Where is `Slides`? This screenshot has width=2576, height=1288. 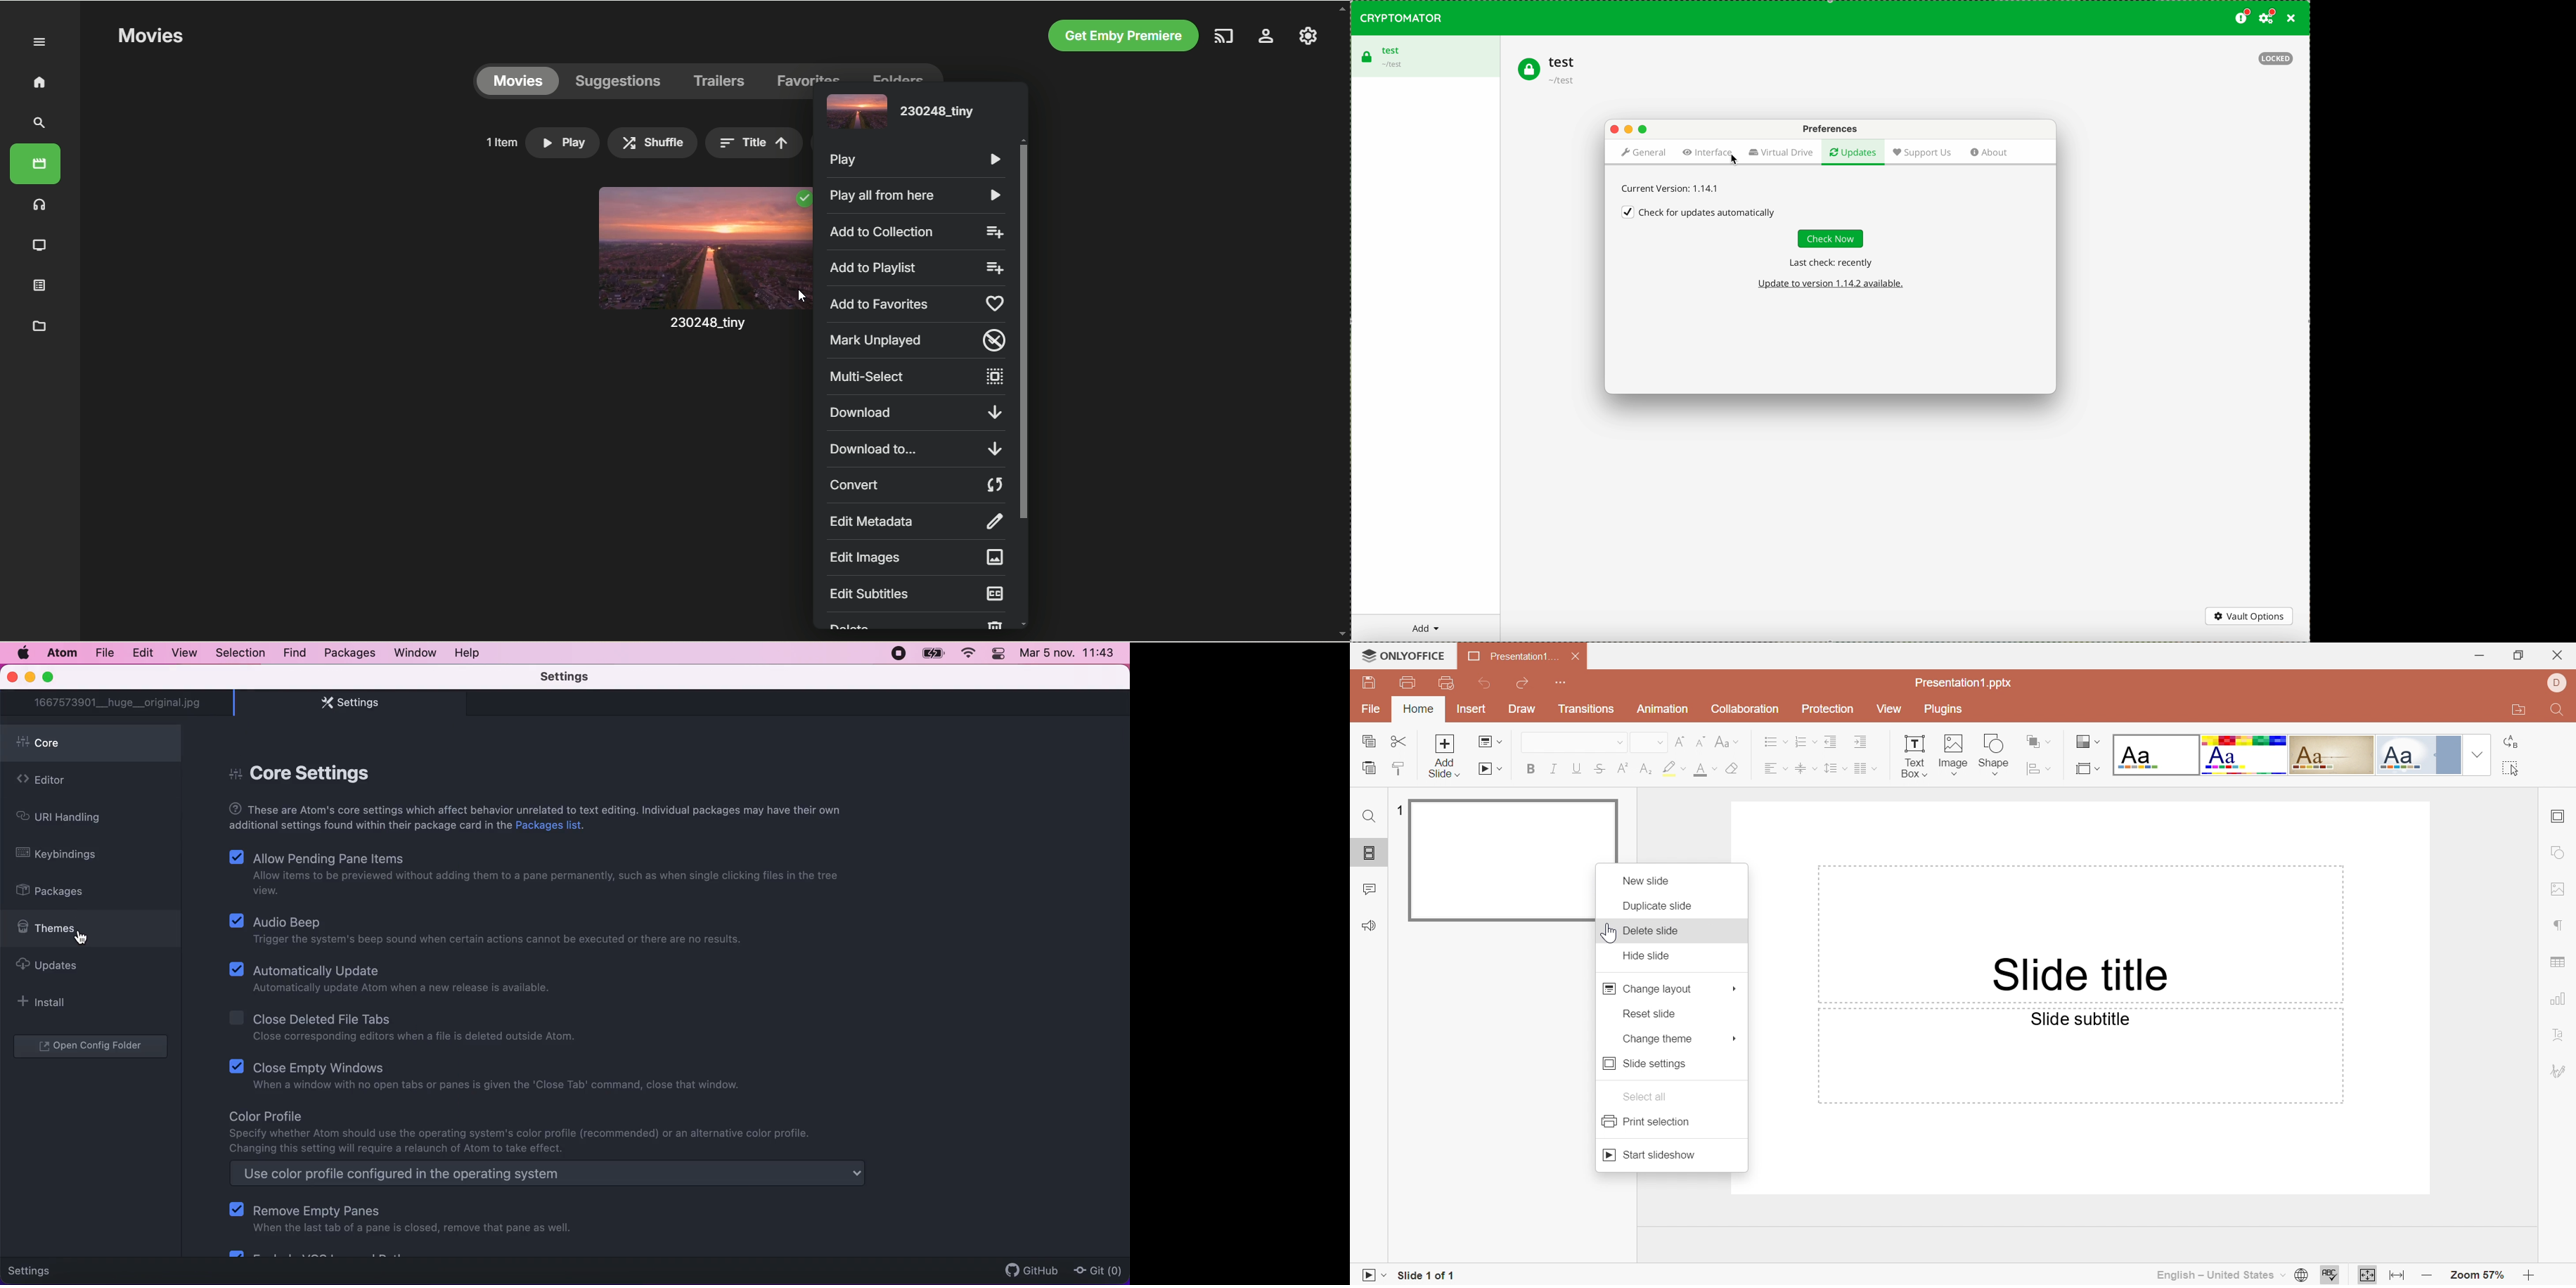
Slides is located at coordinates (1371, 854).